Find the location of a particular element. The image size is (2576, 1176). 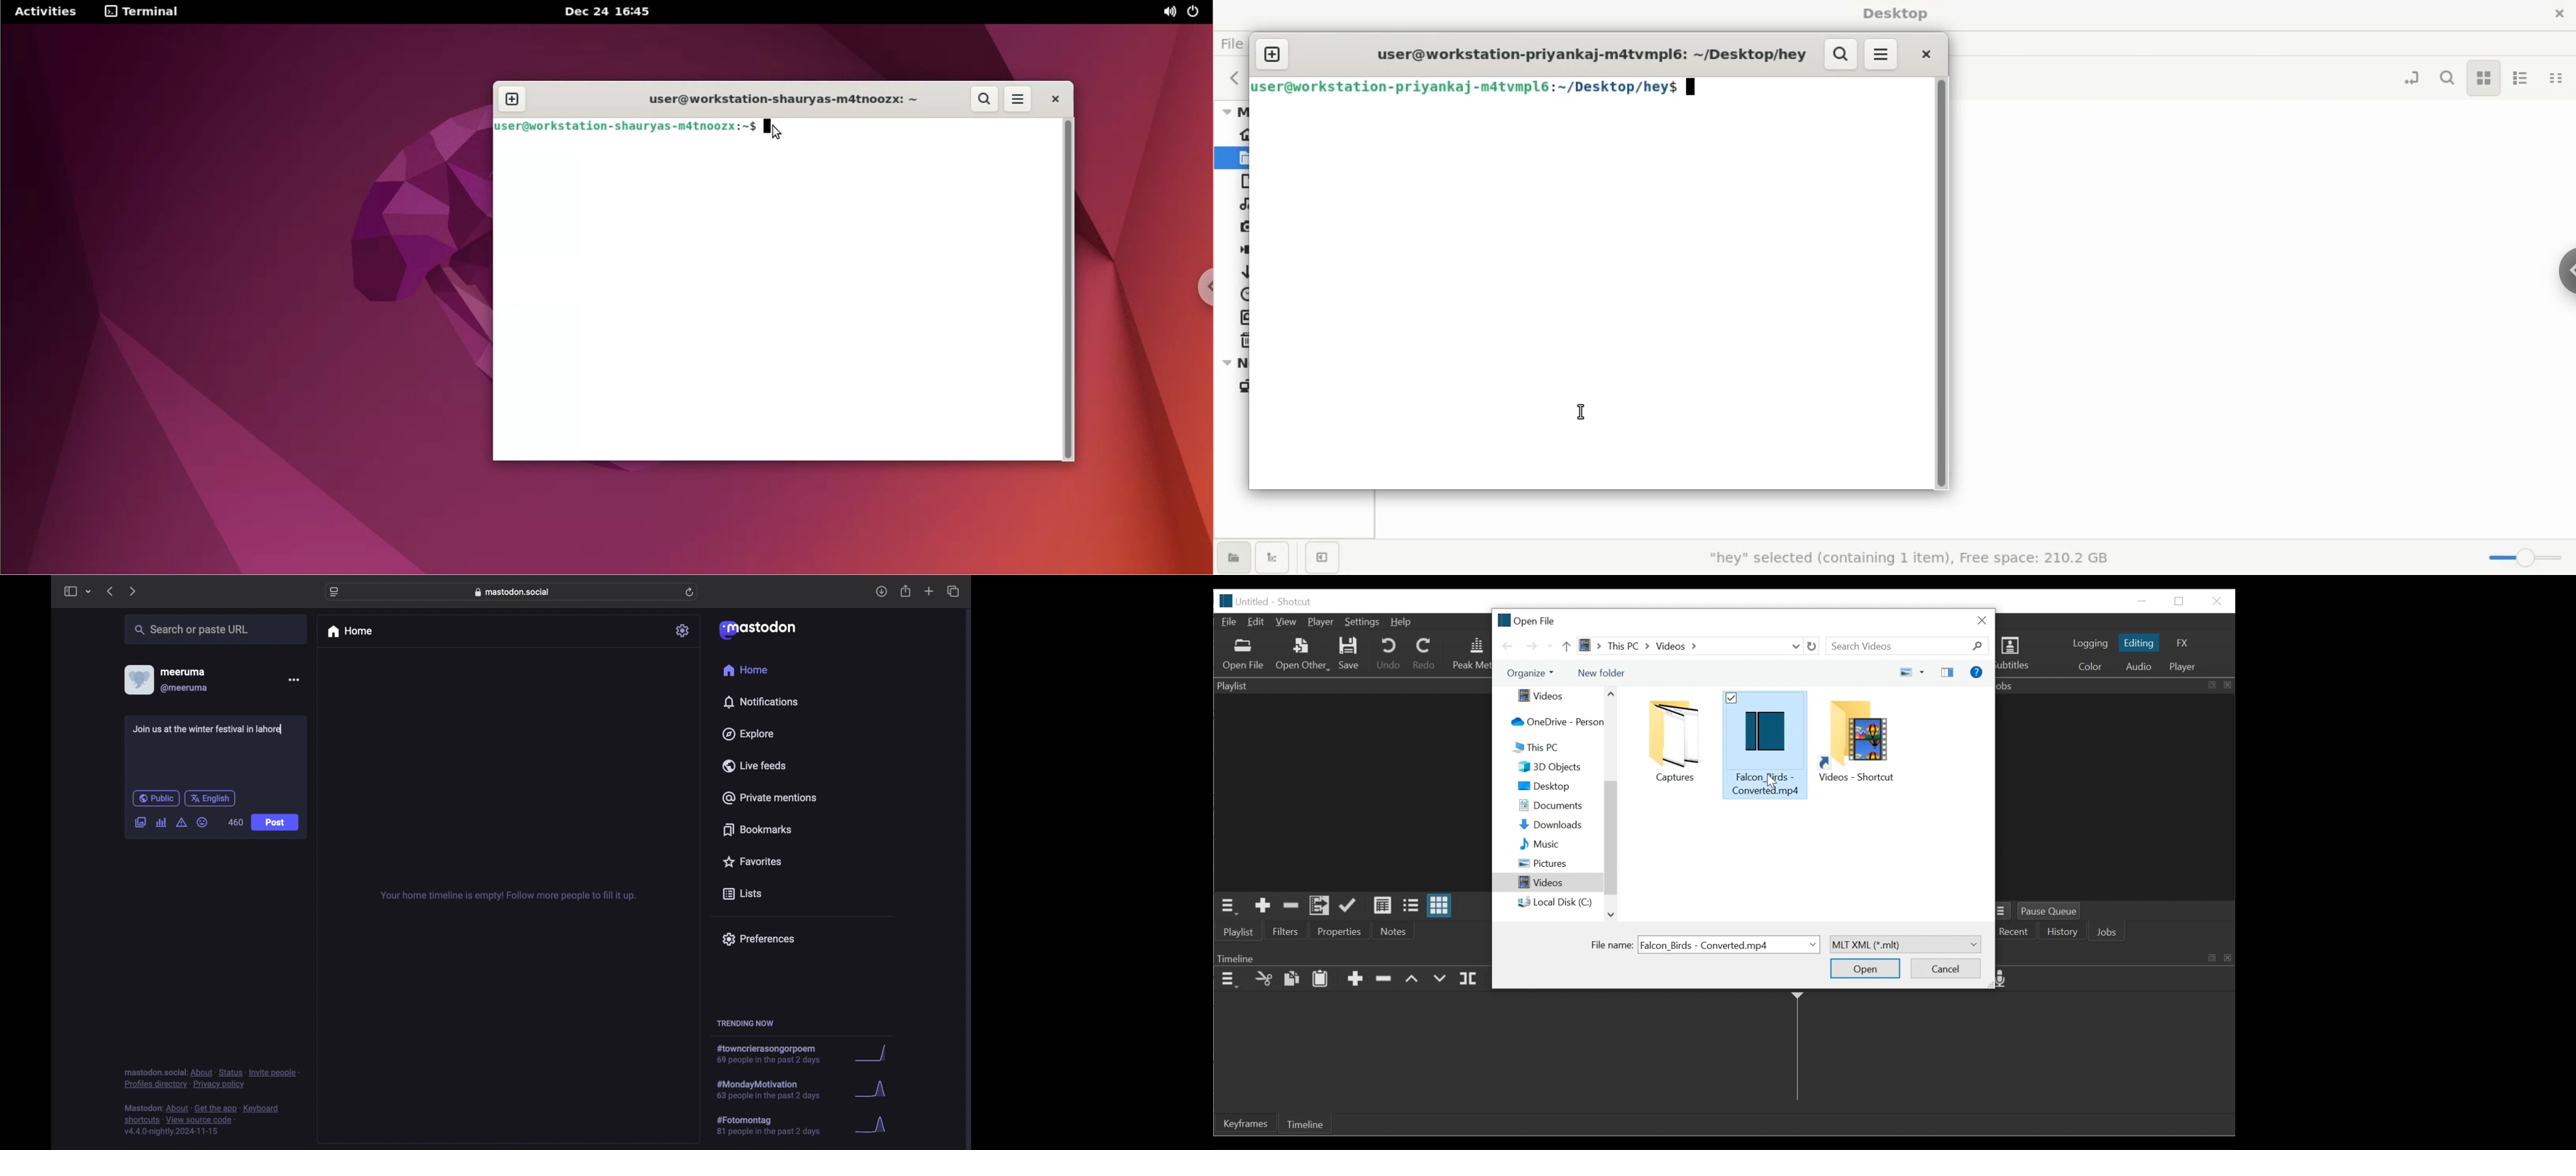

Untitled - Shotcut is located at coordinates (1278, 602).